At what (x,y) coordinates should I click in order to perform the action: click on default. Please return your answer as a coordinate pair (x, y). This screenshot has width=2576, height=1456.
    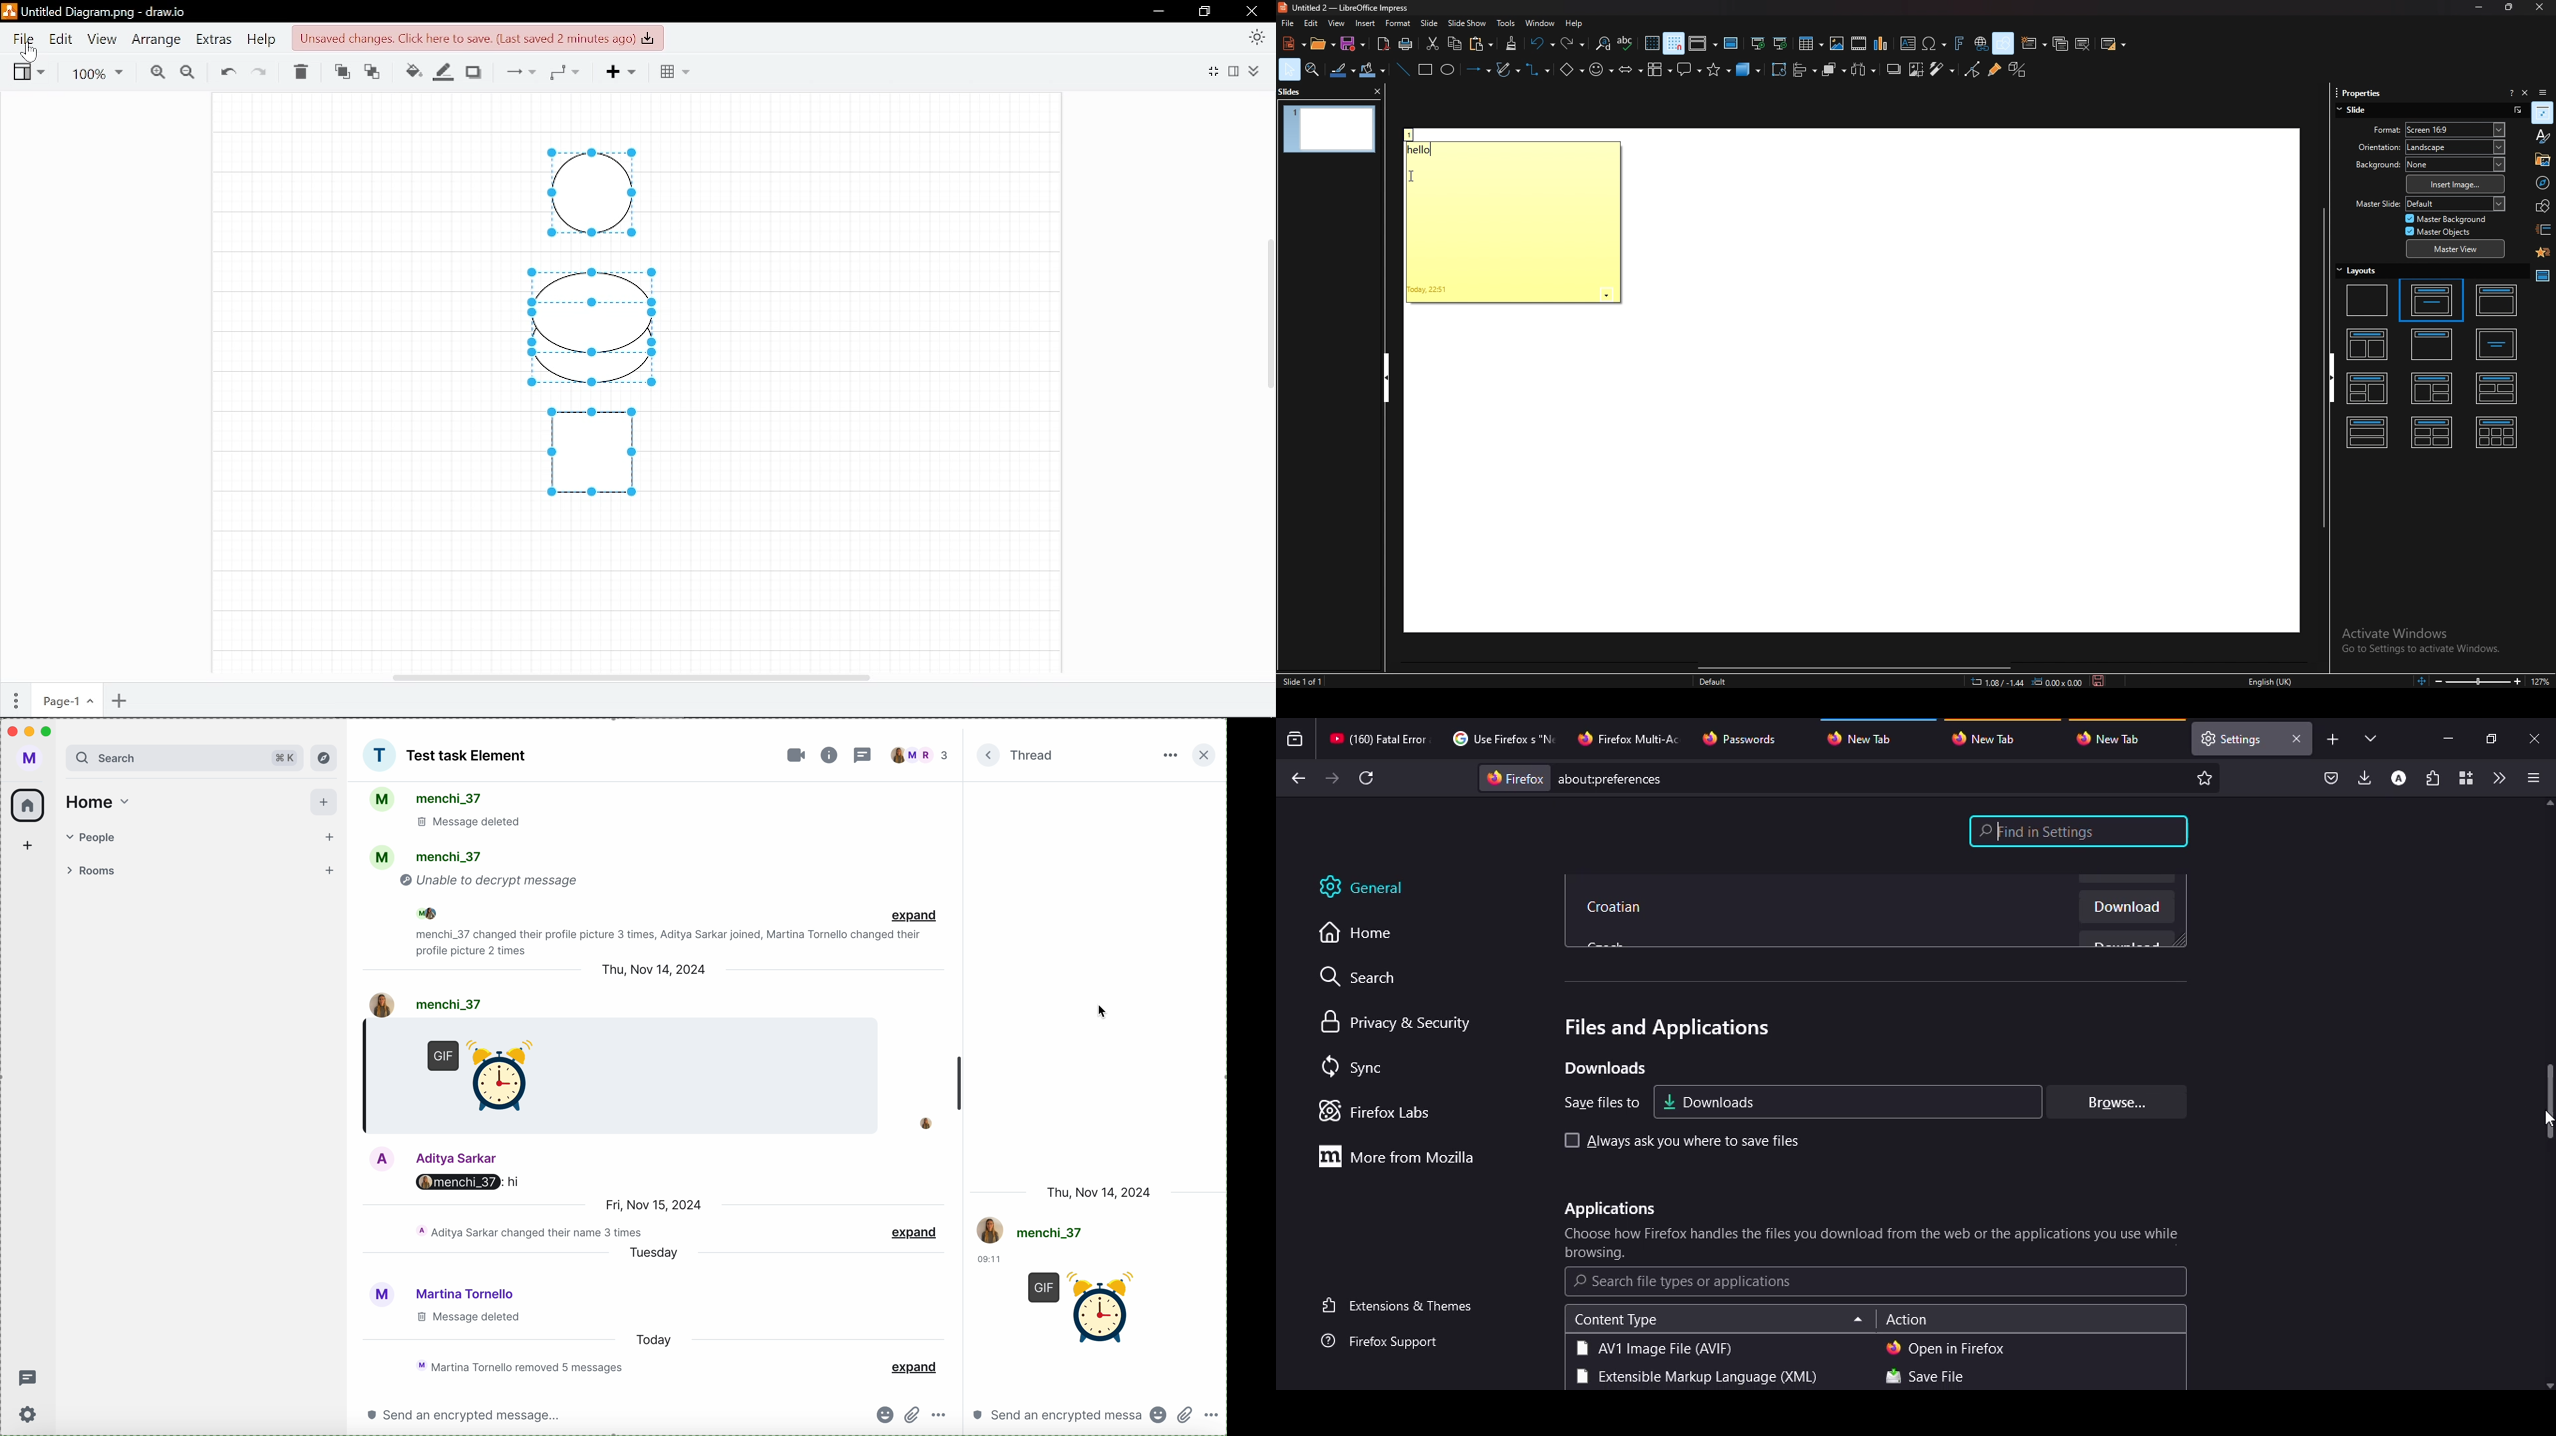
    Looking at the image, I should click on (1713, 681).